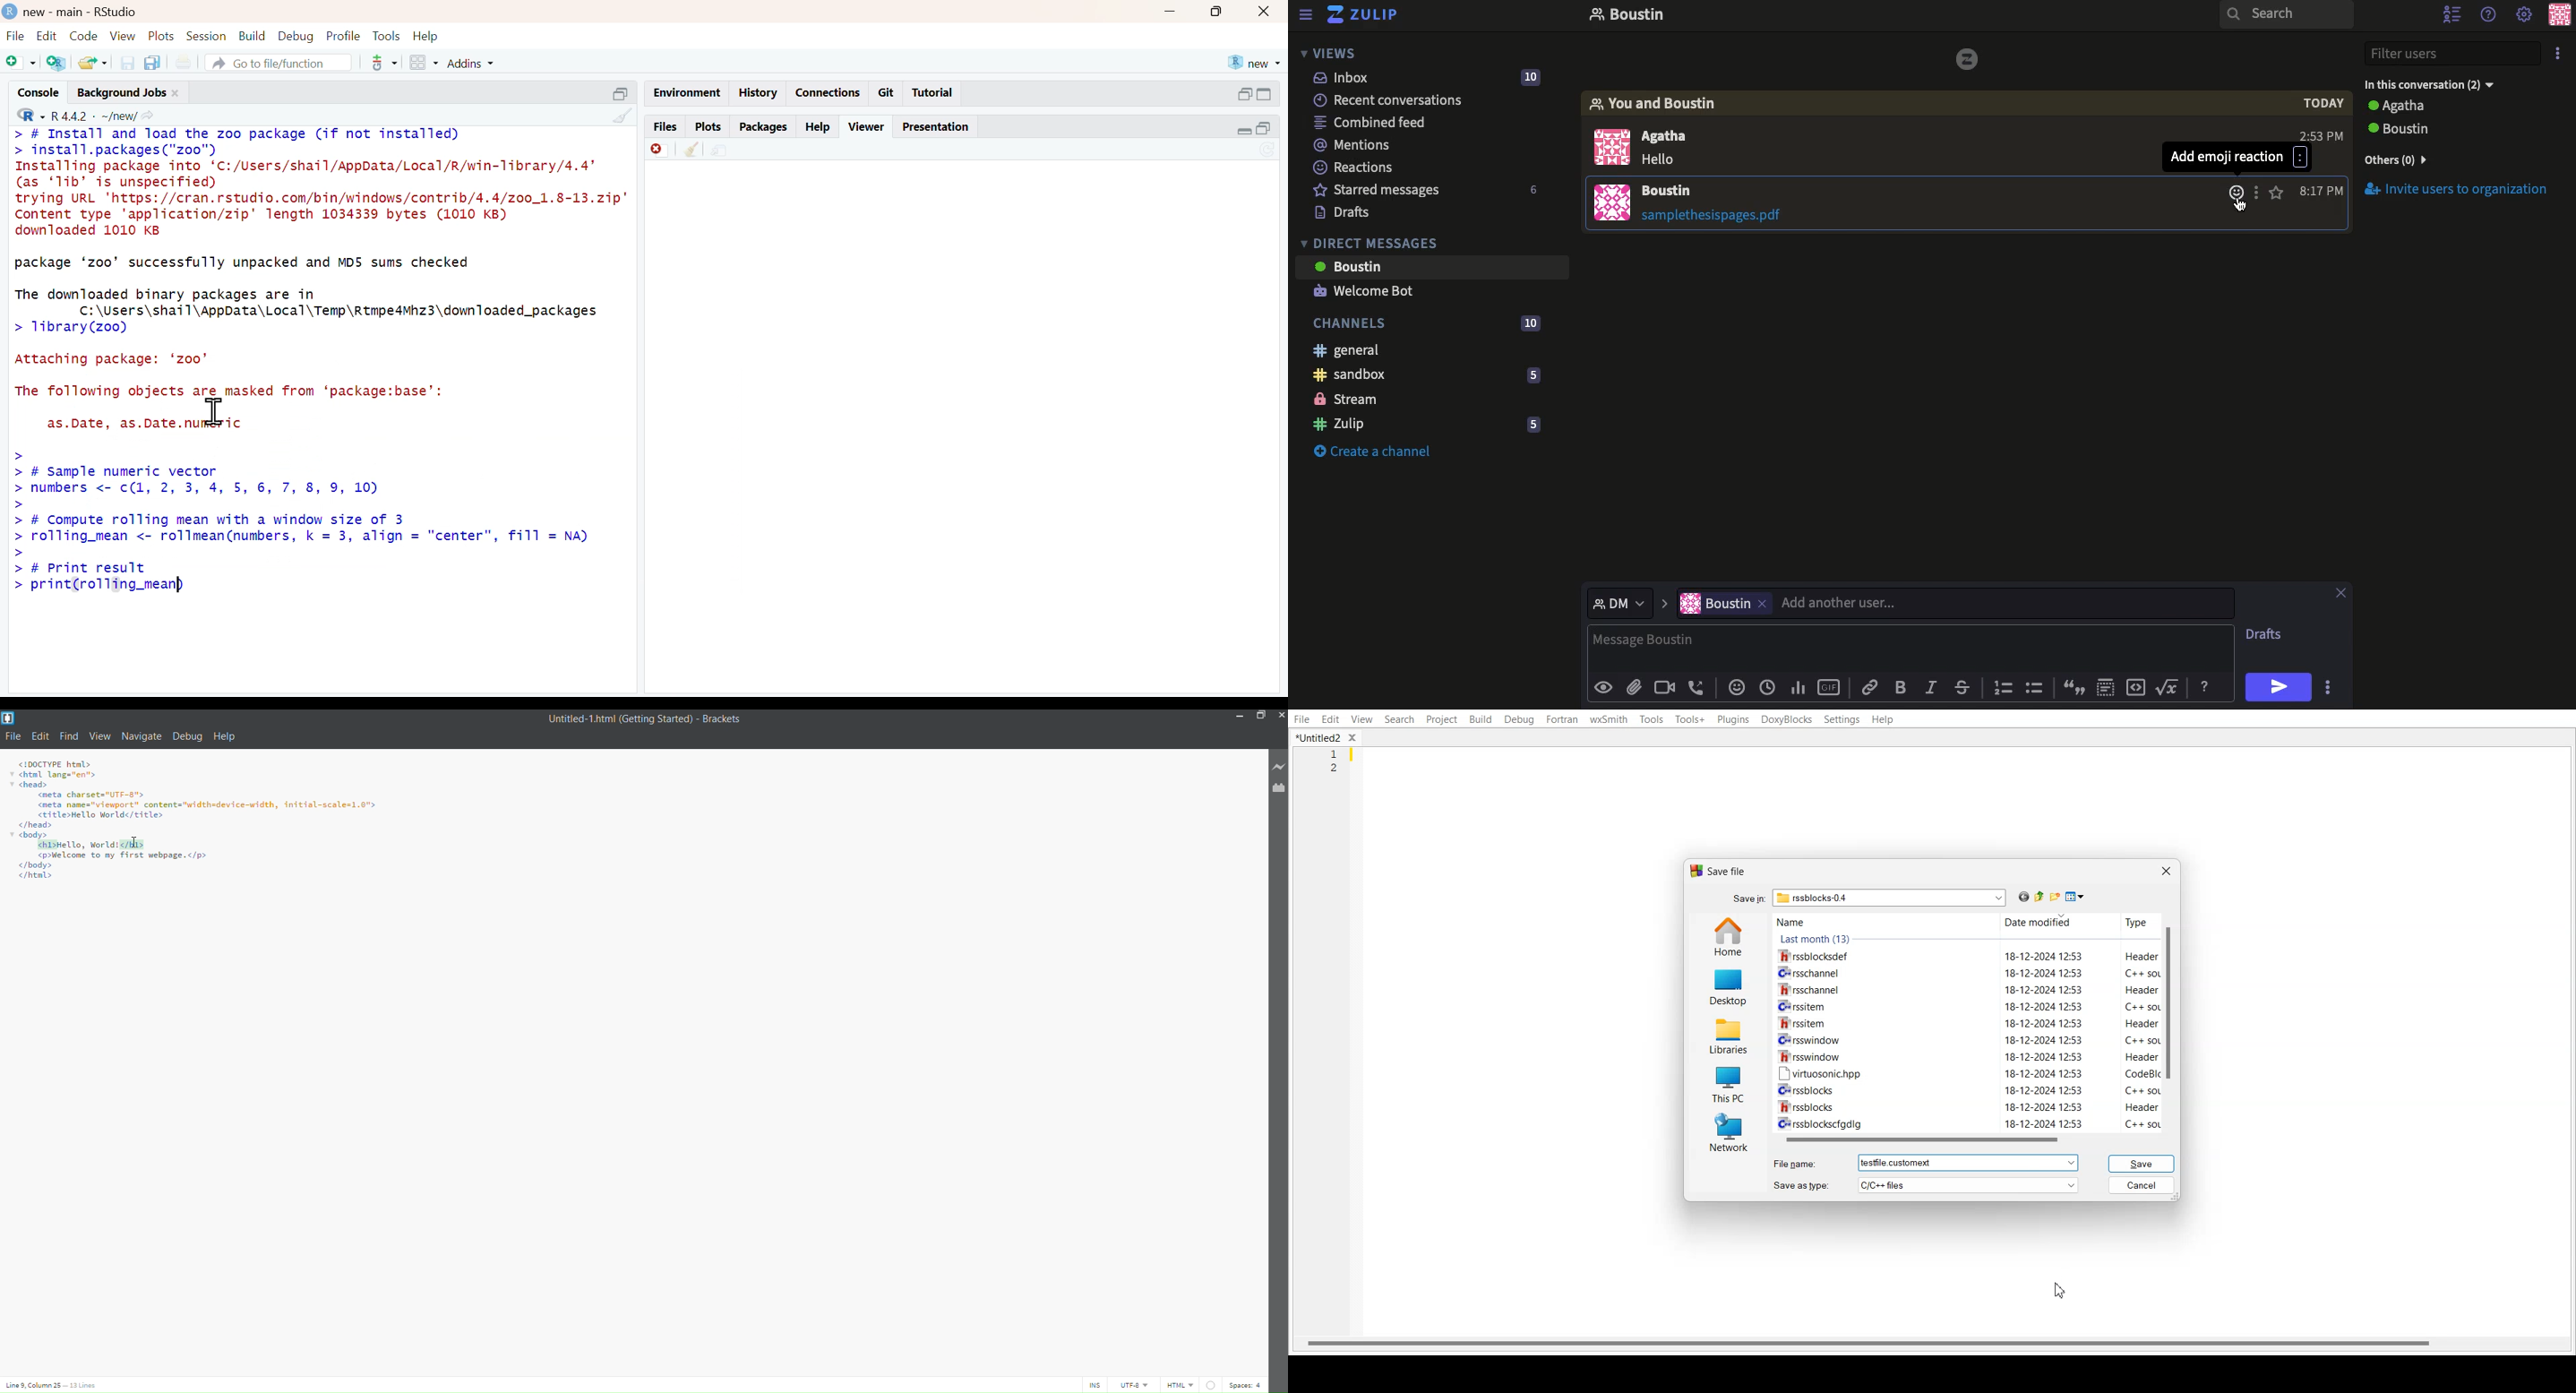 Image resolution: width=2576 pixels, height=1400 pixels. What do you see at coordinates (1651, 719) in the screenshot?
I see `Tools` at bounding box center [1651, 719].